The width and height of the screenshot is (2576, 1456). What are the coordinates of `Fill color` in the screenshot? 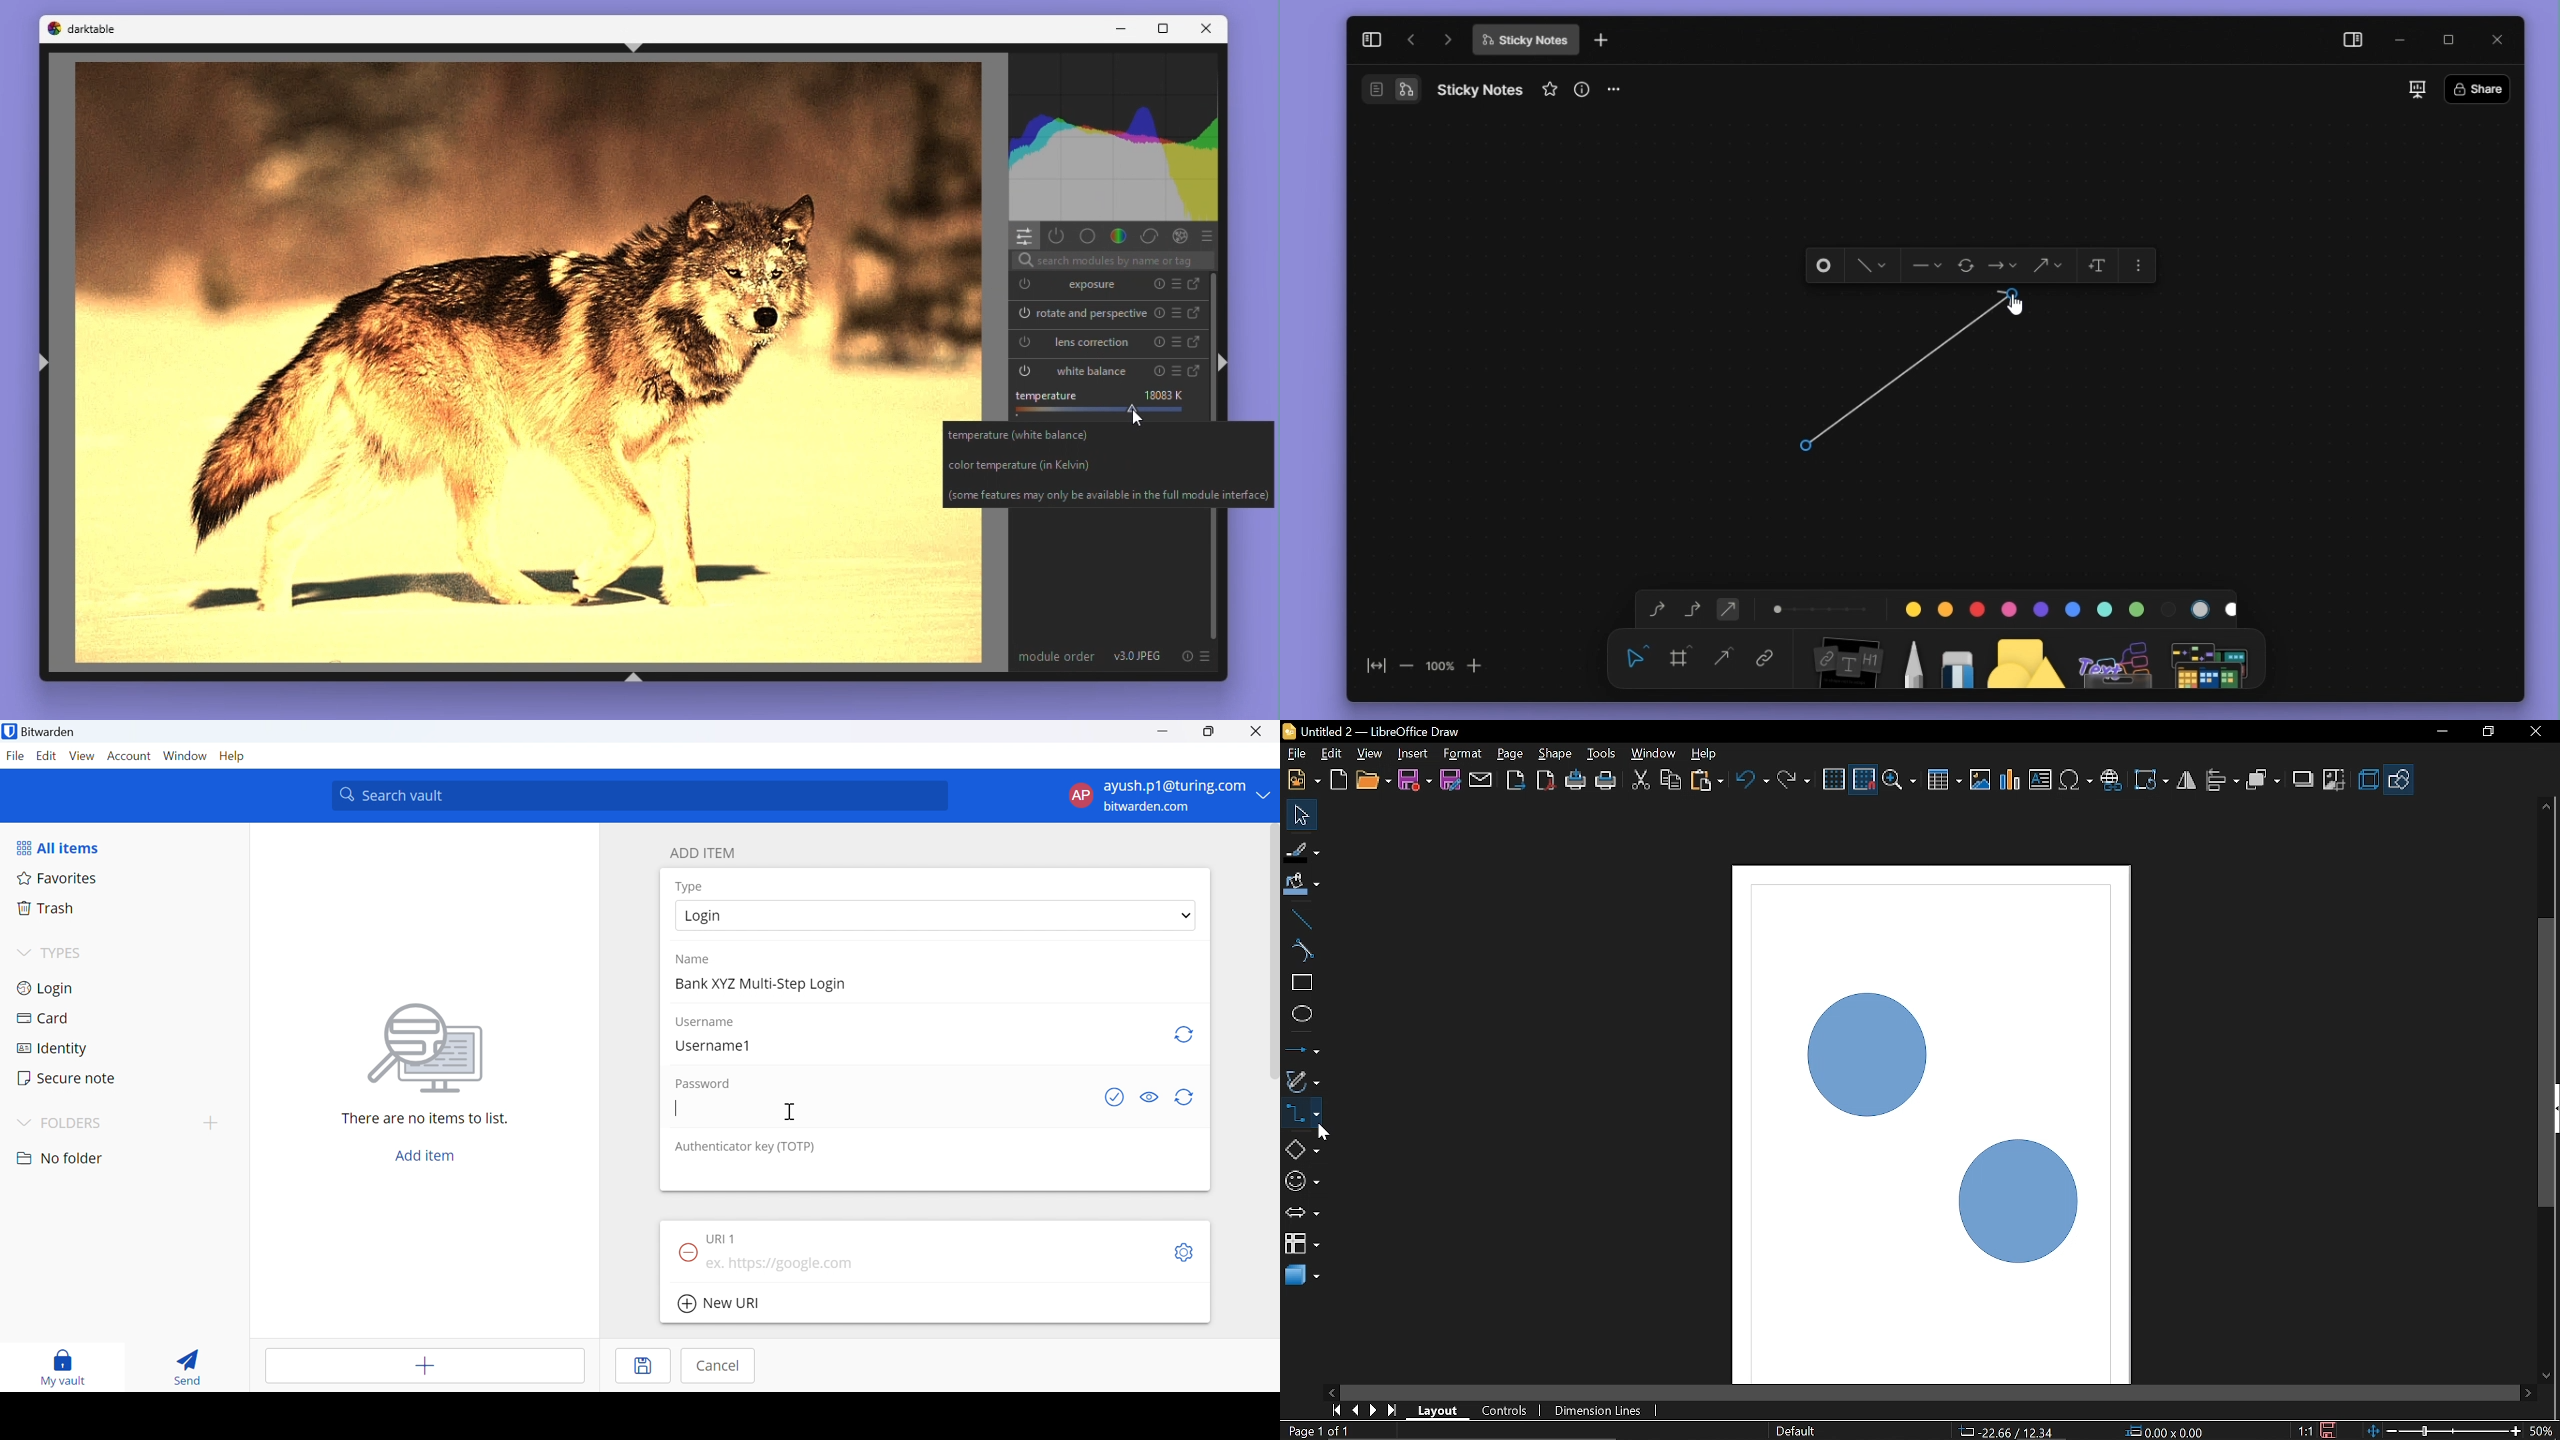 It's located at (1300, 889).